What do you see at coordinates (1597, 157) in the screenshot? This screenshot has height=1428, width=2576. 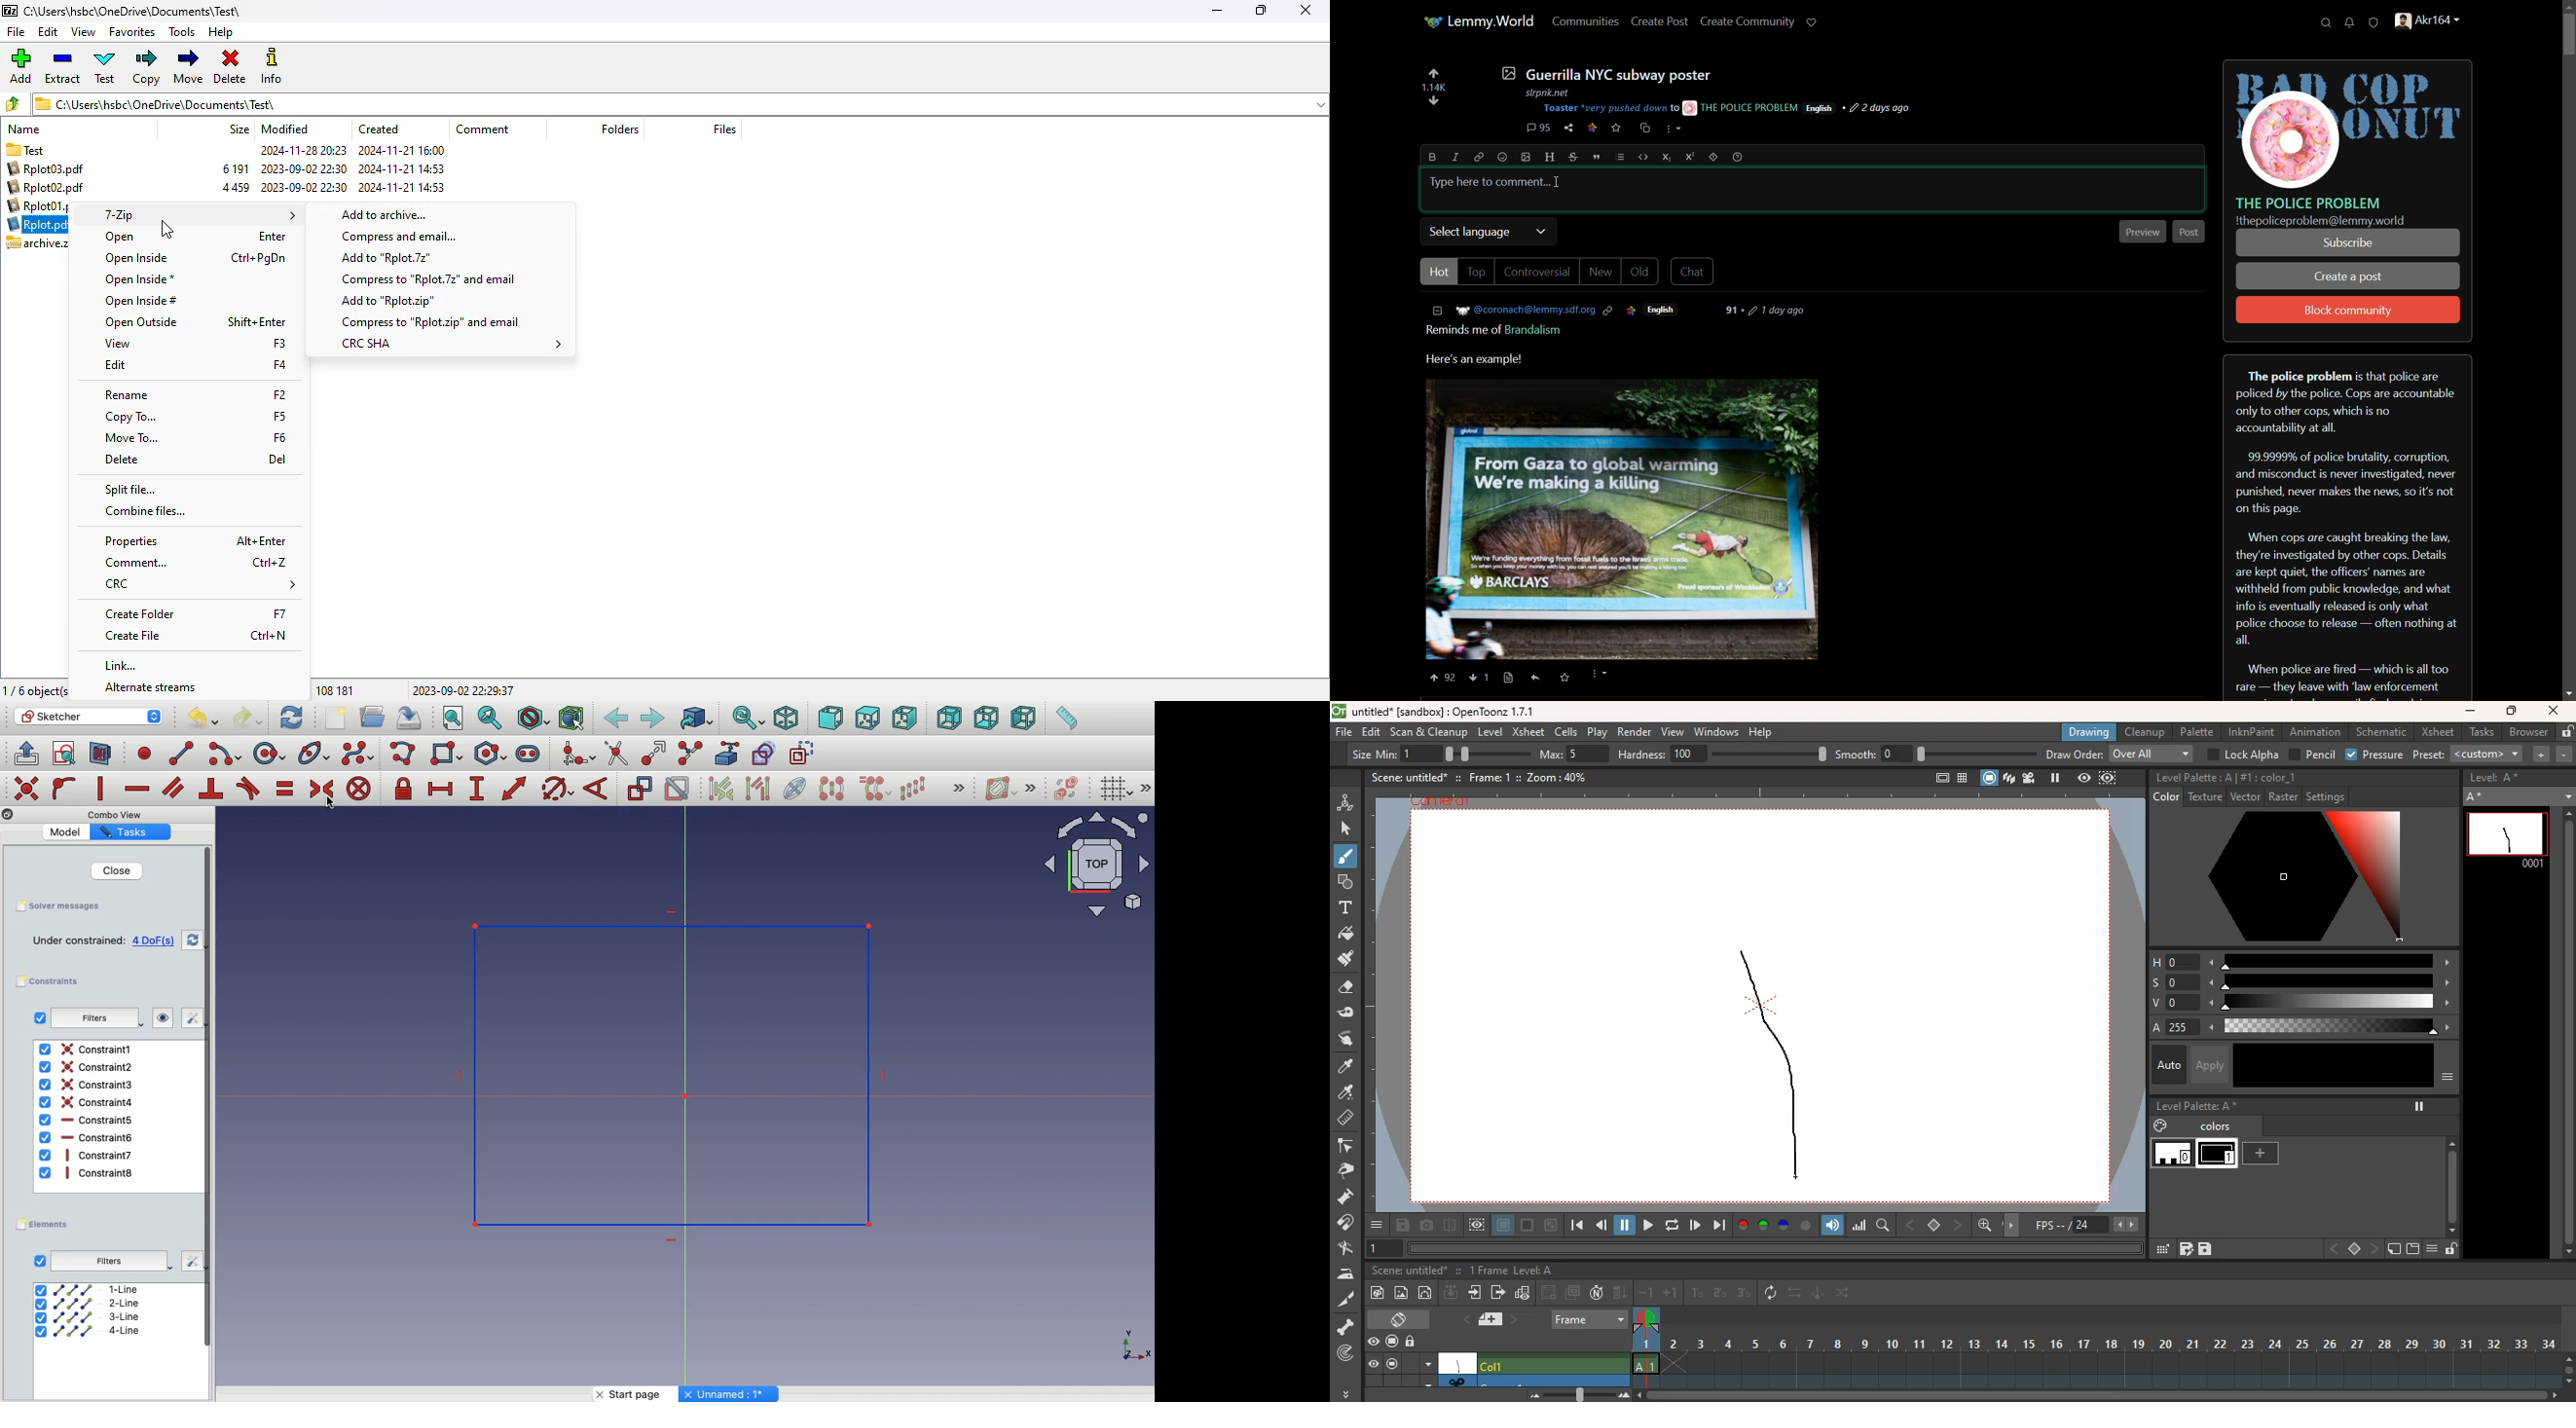 I see `quote` at bounding box center [1597, 157].